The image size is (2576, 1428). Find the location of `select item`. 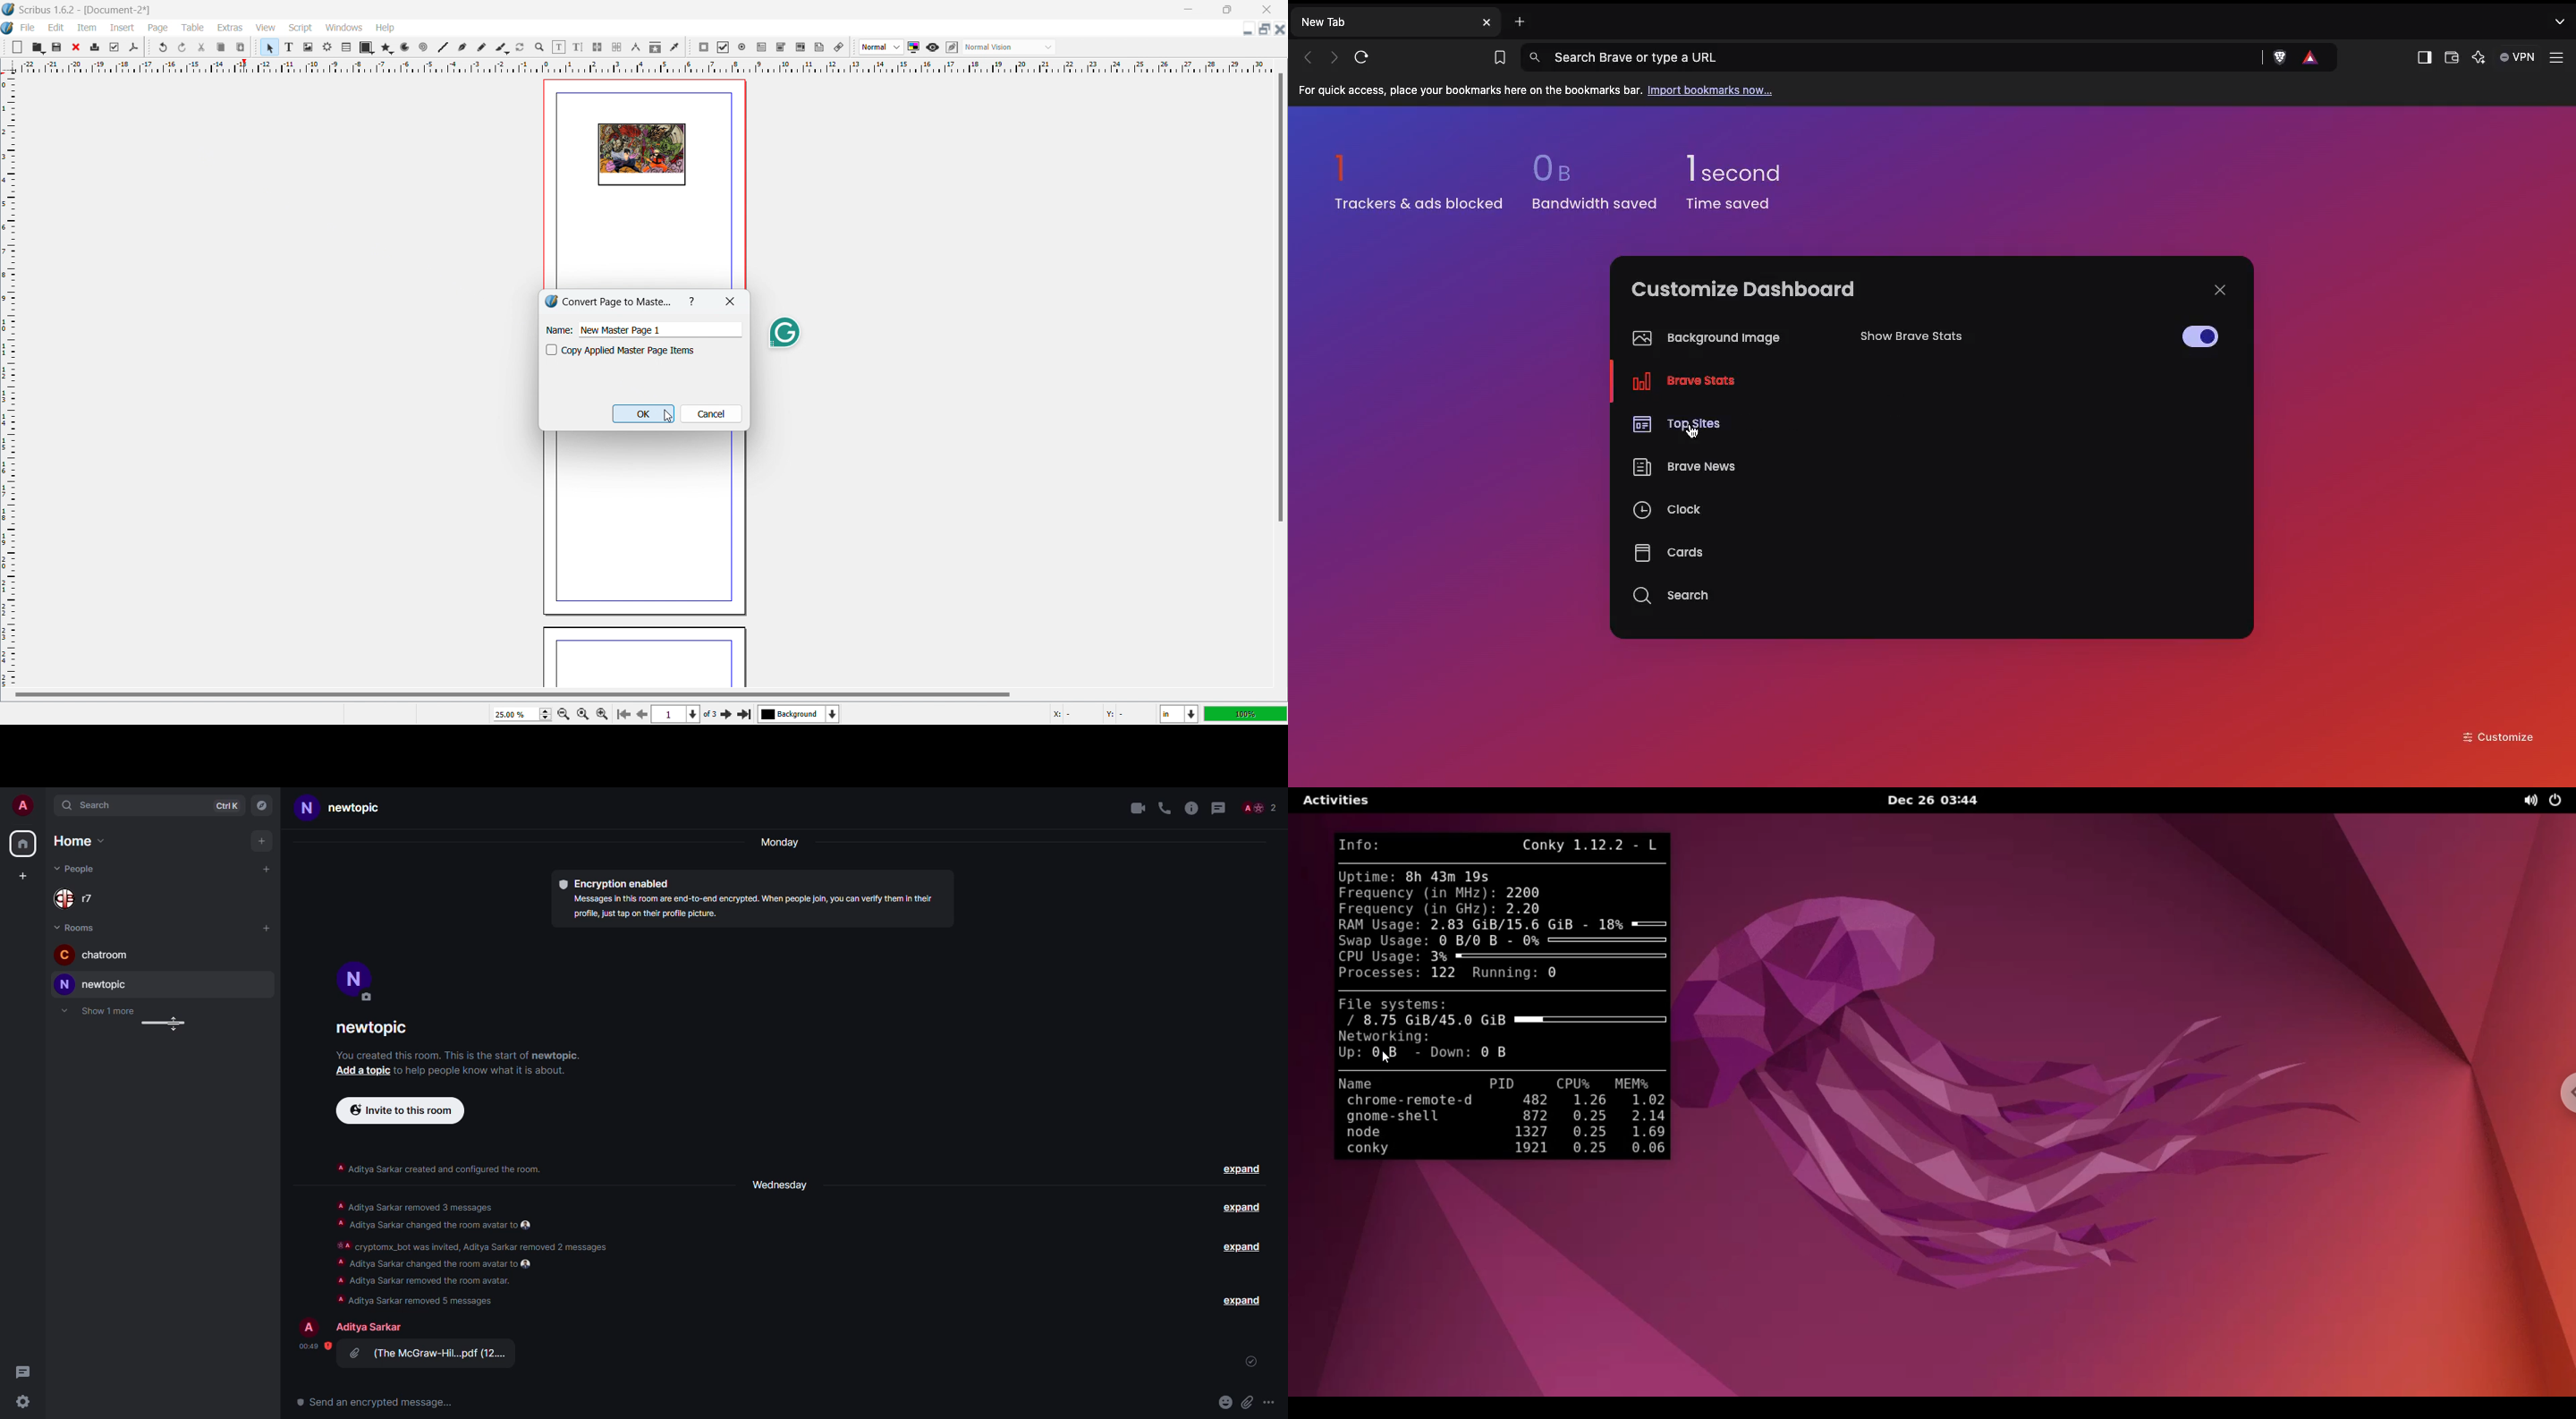

select item is located at coordinates (270, 48).